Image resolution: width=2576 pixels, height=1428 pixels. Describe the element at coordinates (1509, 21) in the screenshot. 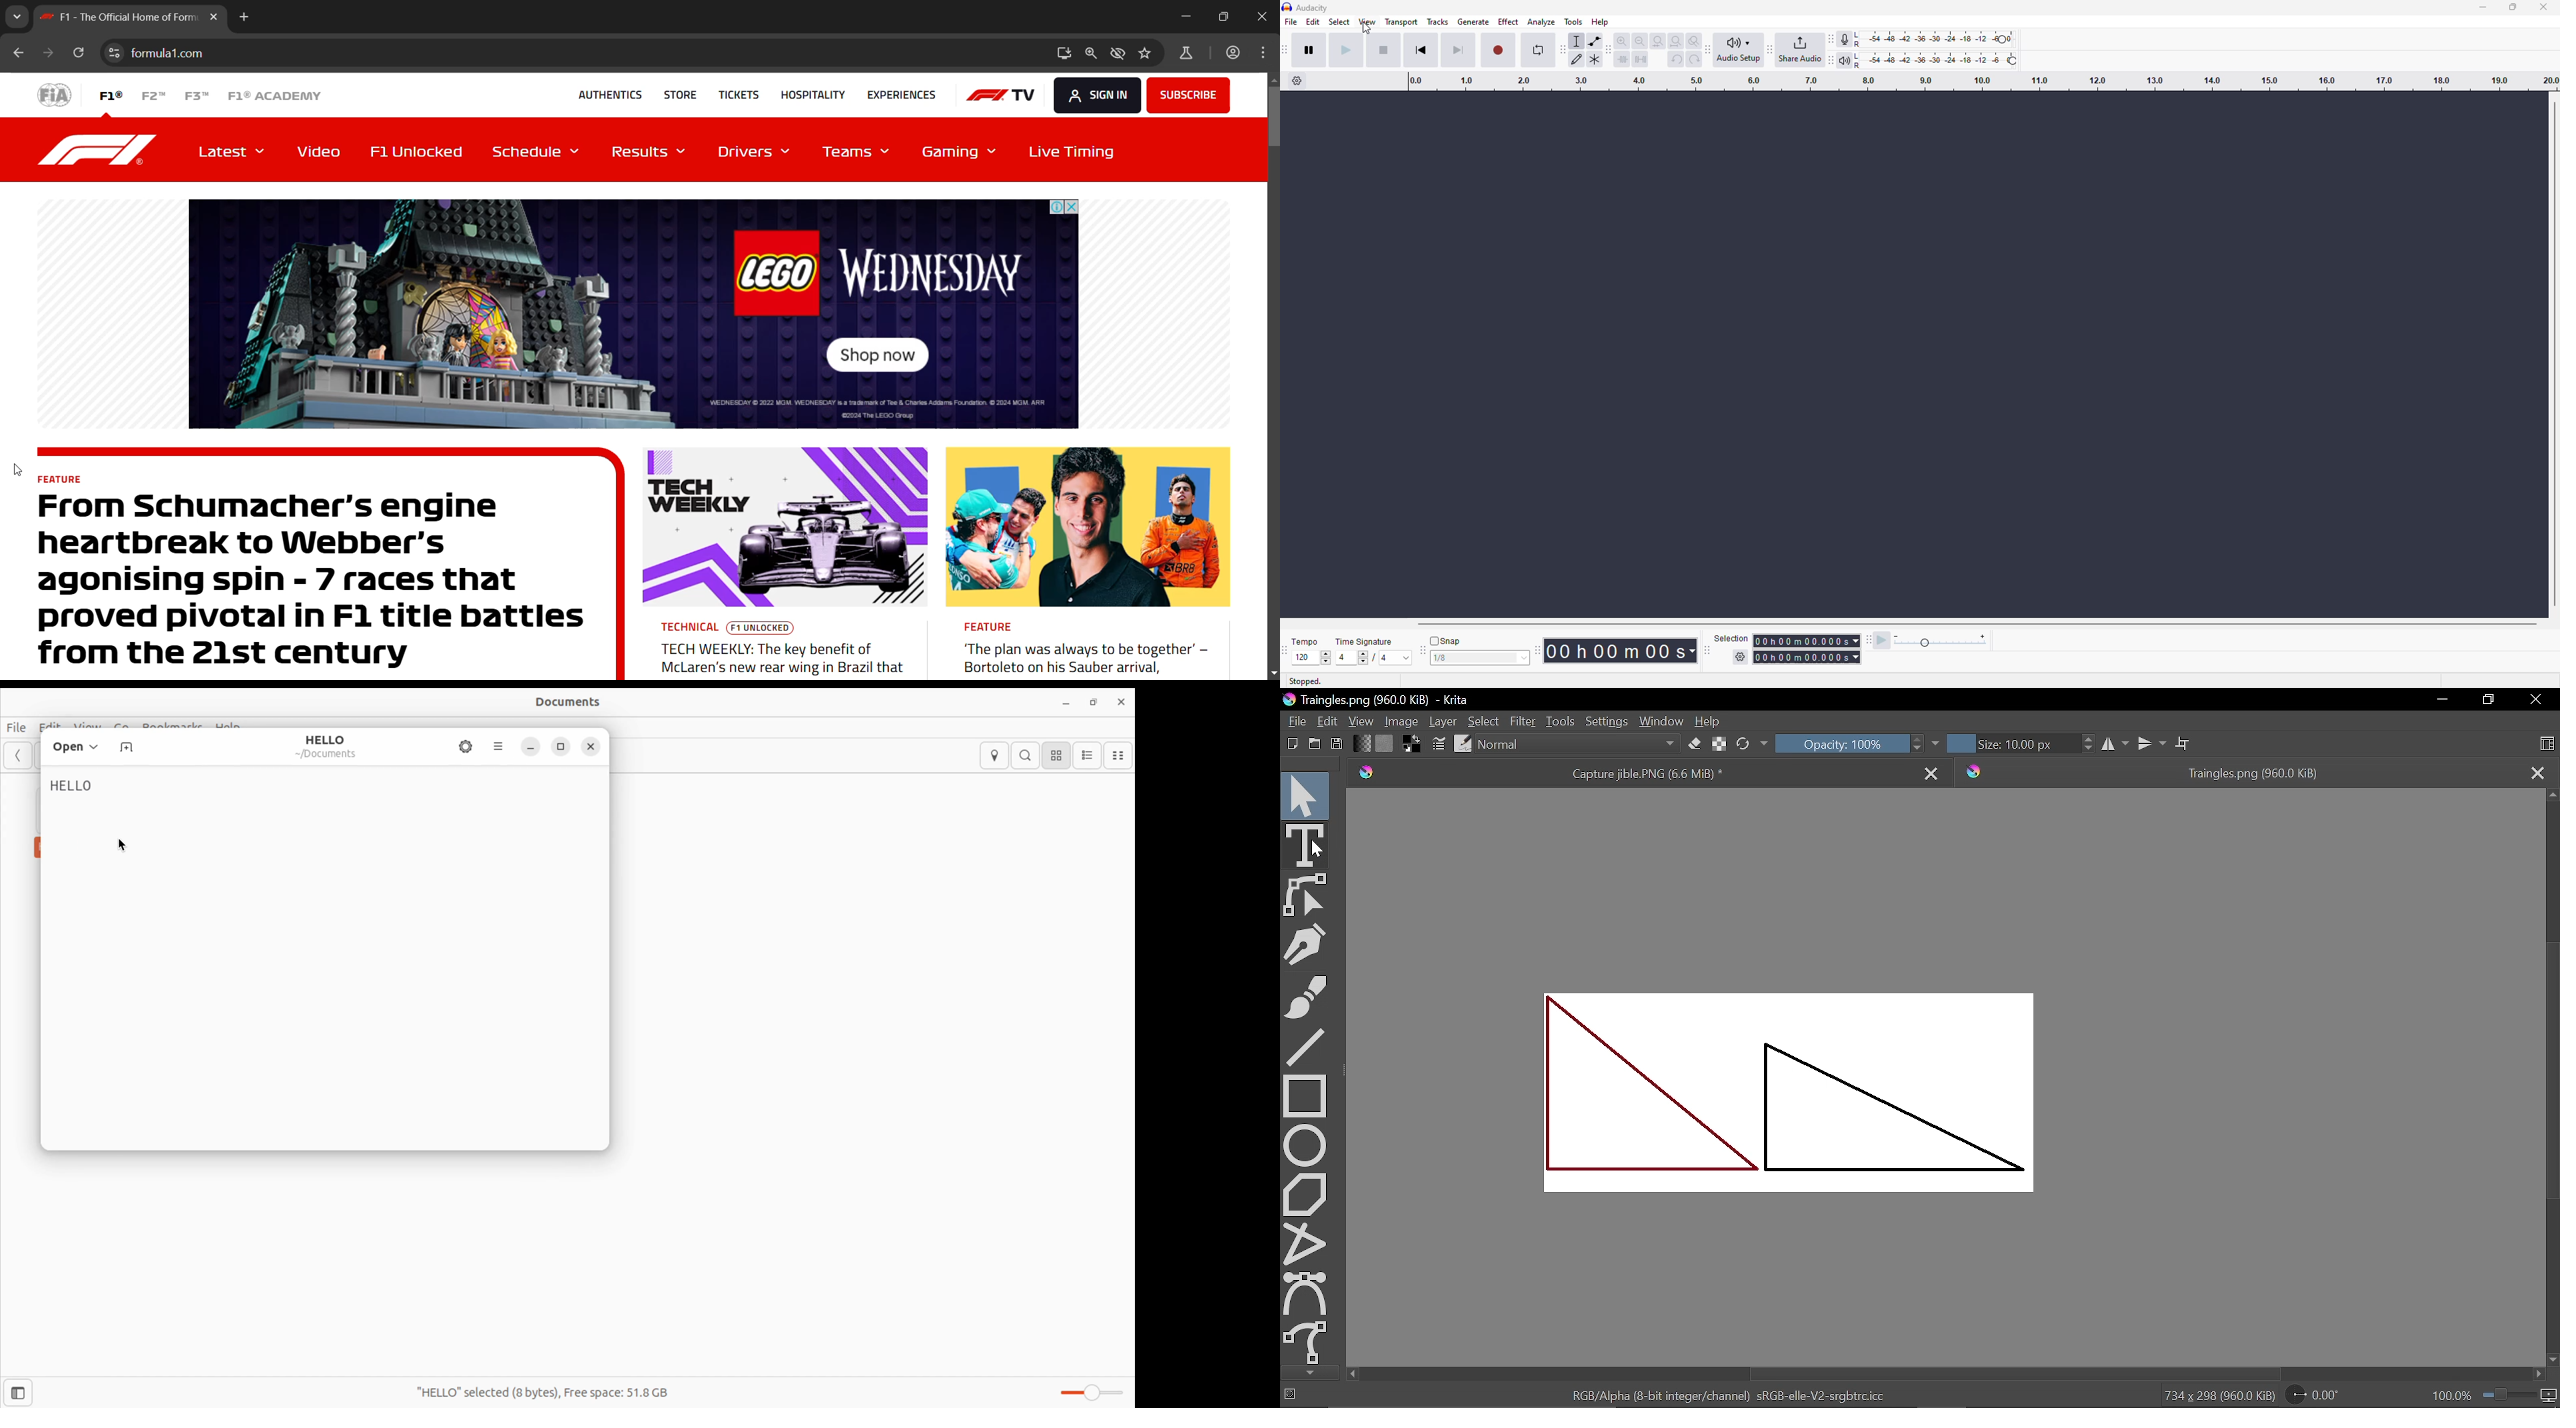

I see `effect` at that location.